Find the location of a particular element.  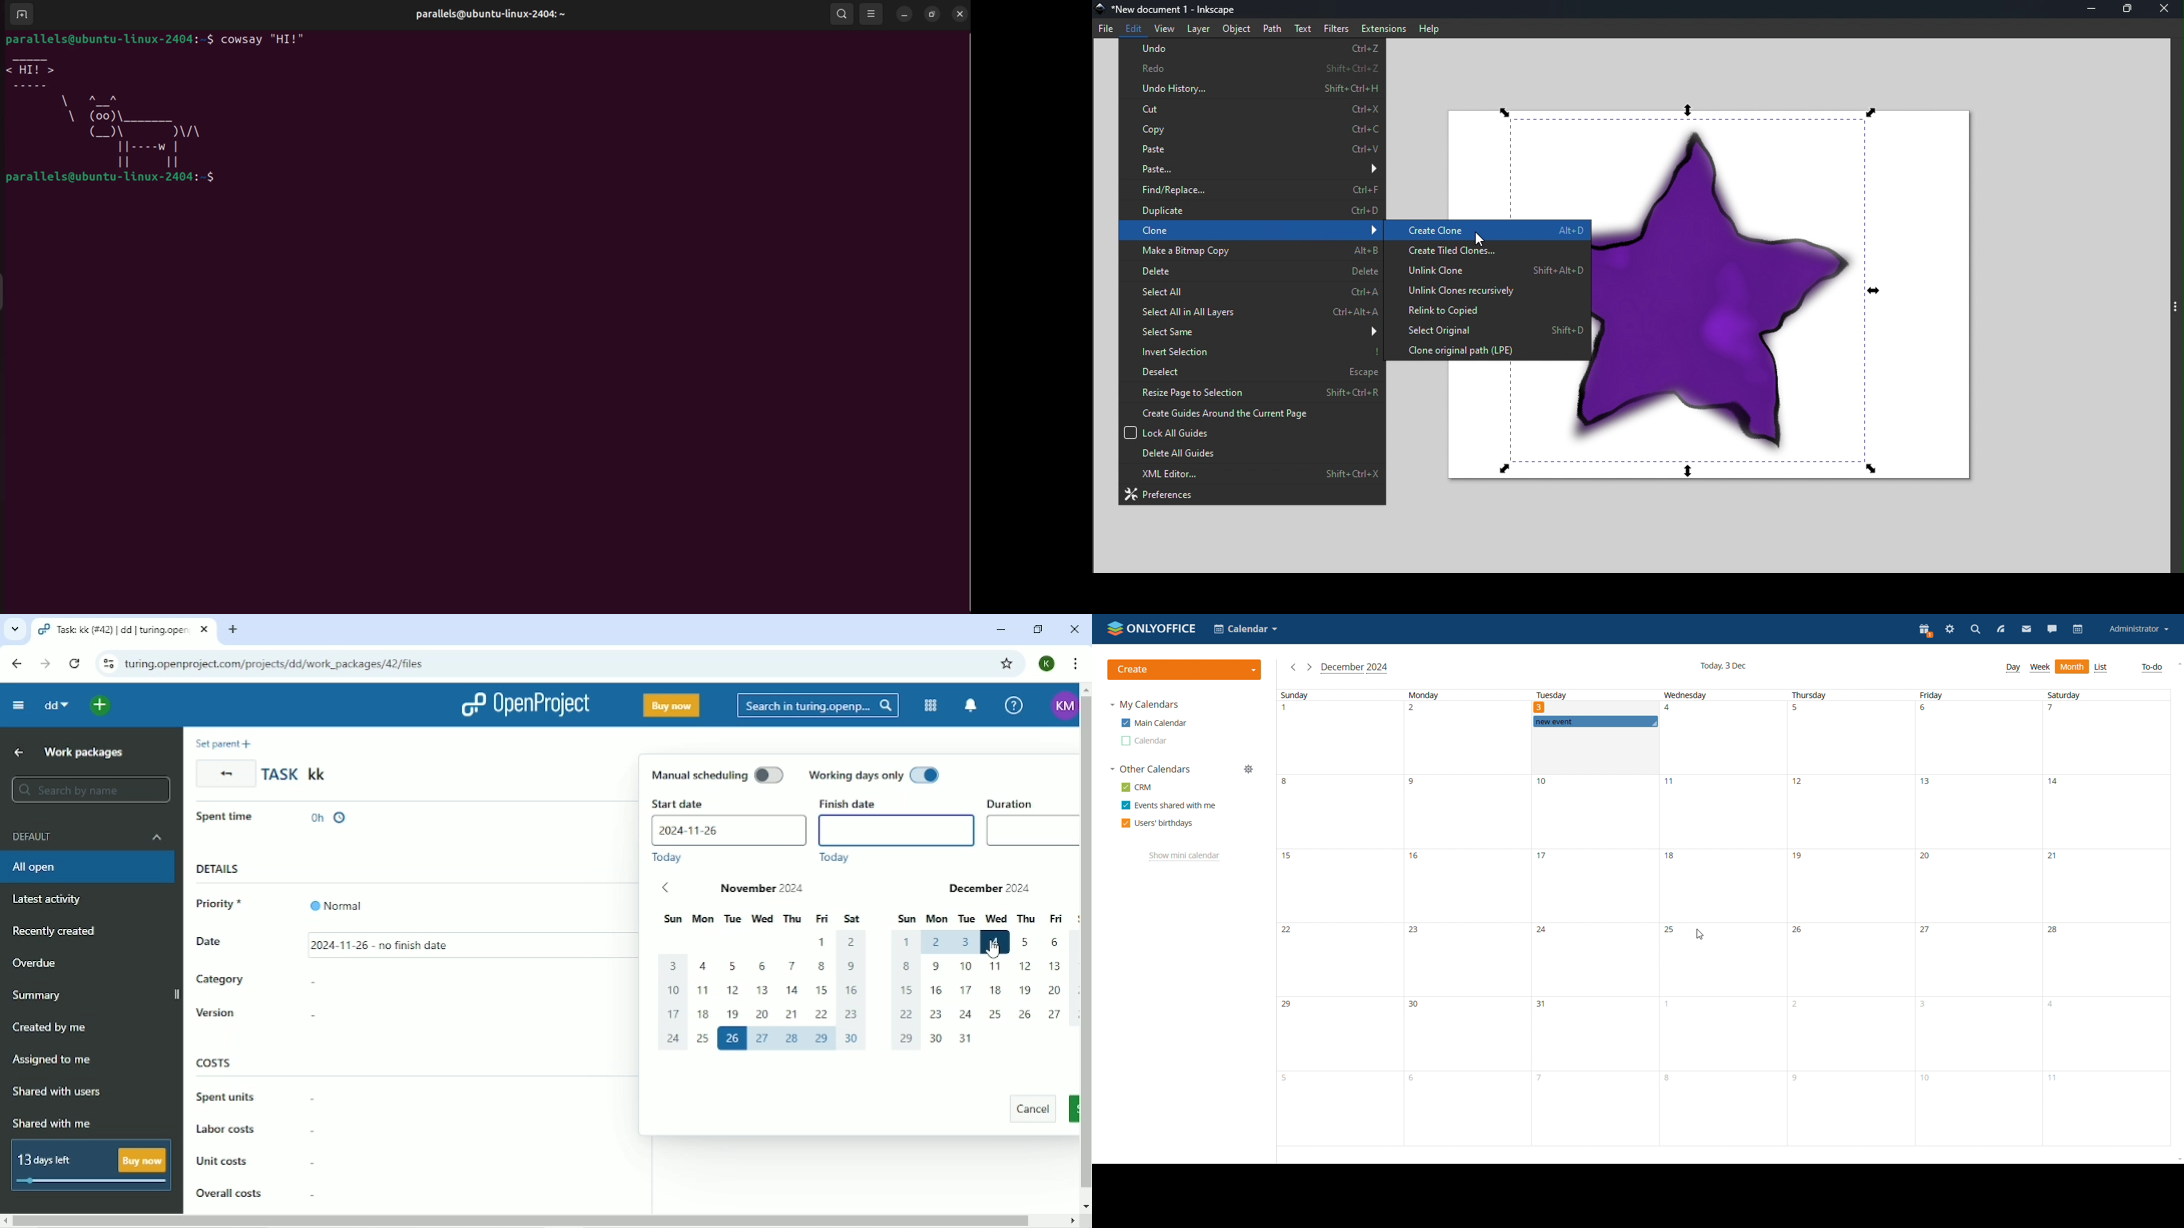

make a bitmap copy is located at coordinates (1251, 250).